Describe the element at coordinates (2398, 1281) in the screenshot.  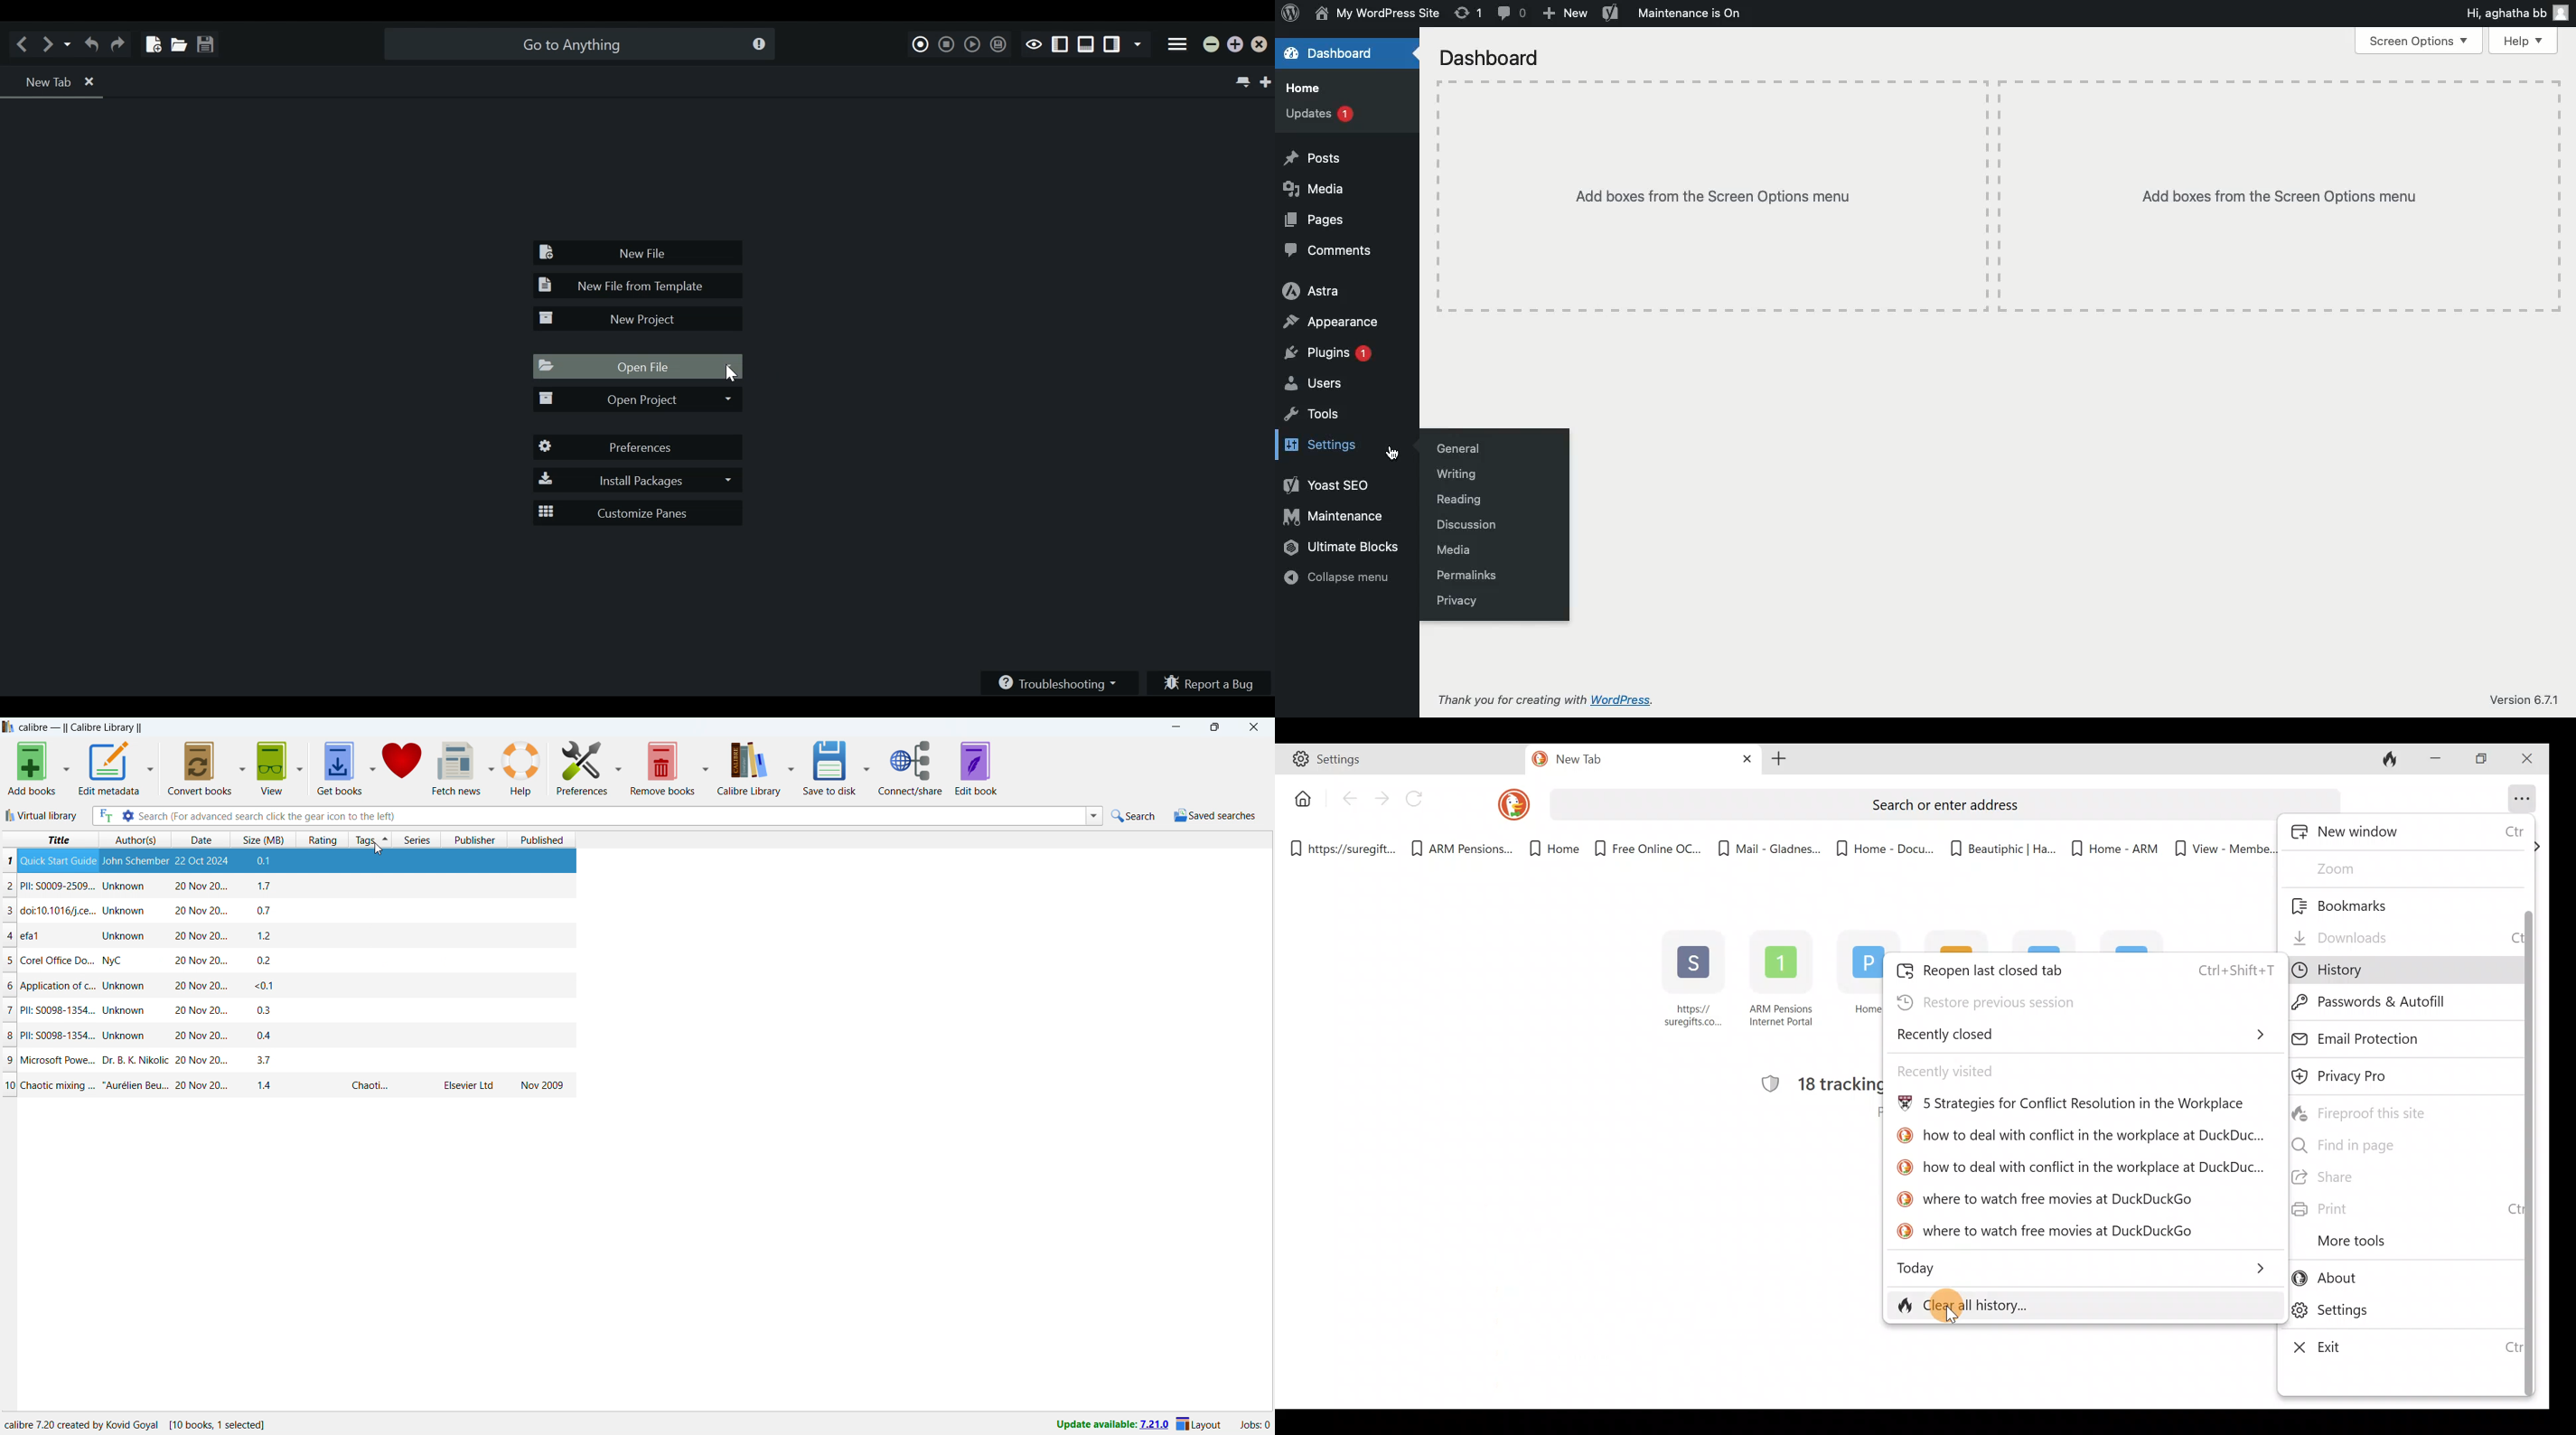
I see `About` at that location.